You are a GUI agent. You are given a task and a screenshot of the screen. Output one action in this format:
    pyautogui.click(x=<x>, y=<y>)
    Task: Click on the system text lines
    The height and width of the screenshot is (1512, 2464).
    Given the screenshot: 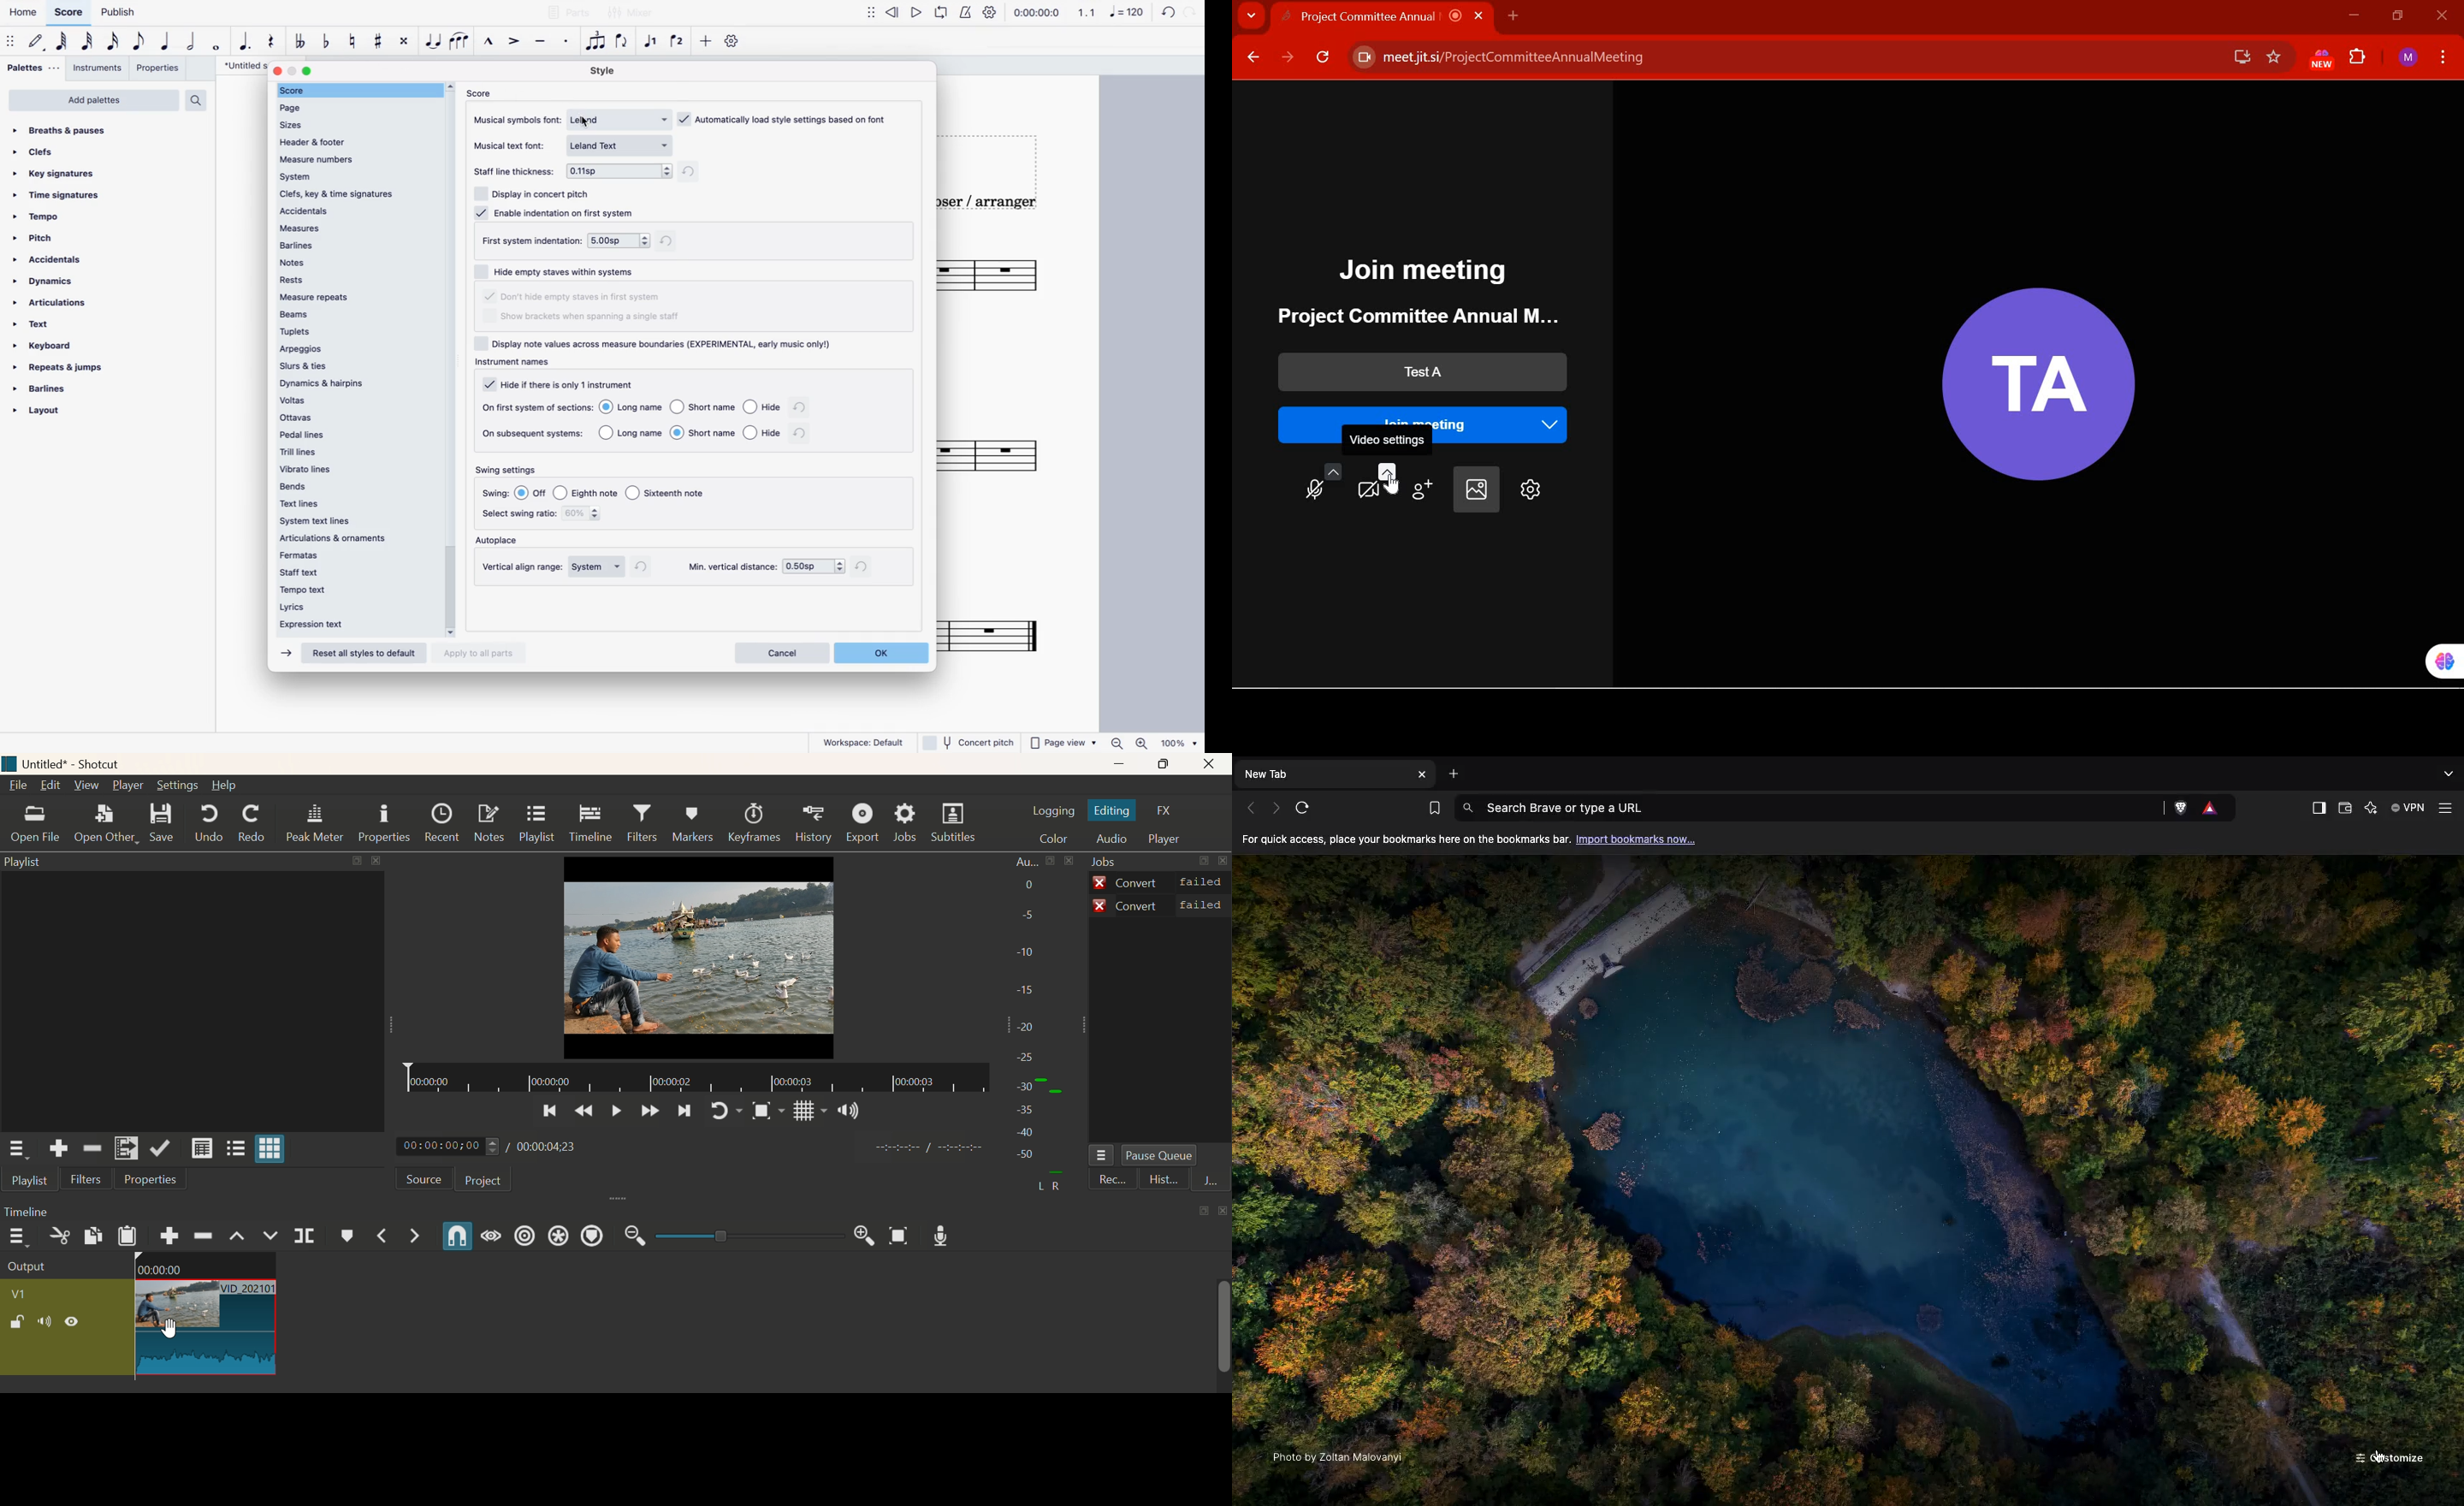 What is the action you would take?
    pyautogui.click(x=353, y=521)
    